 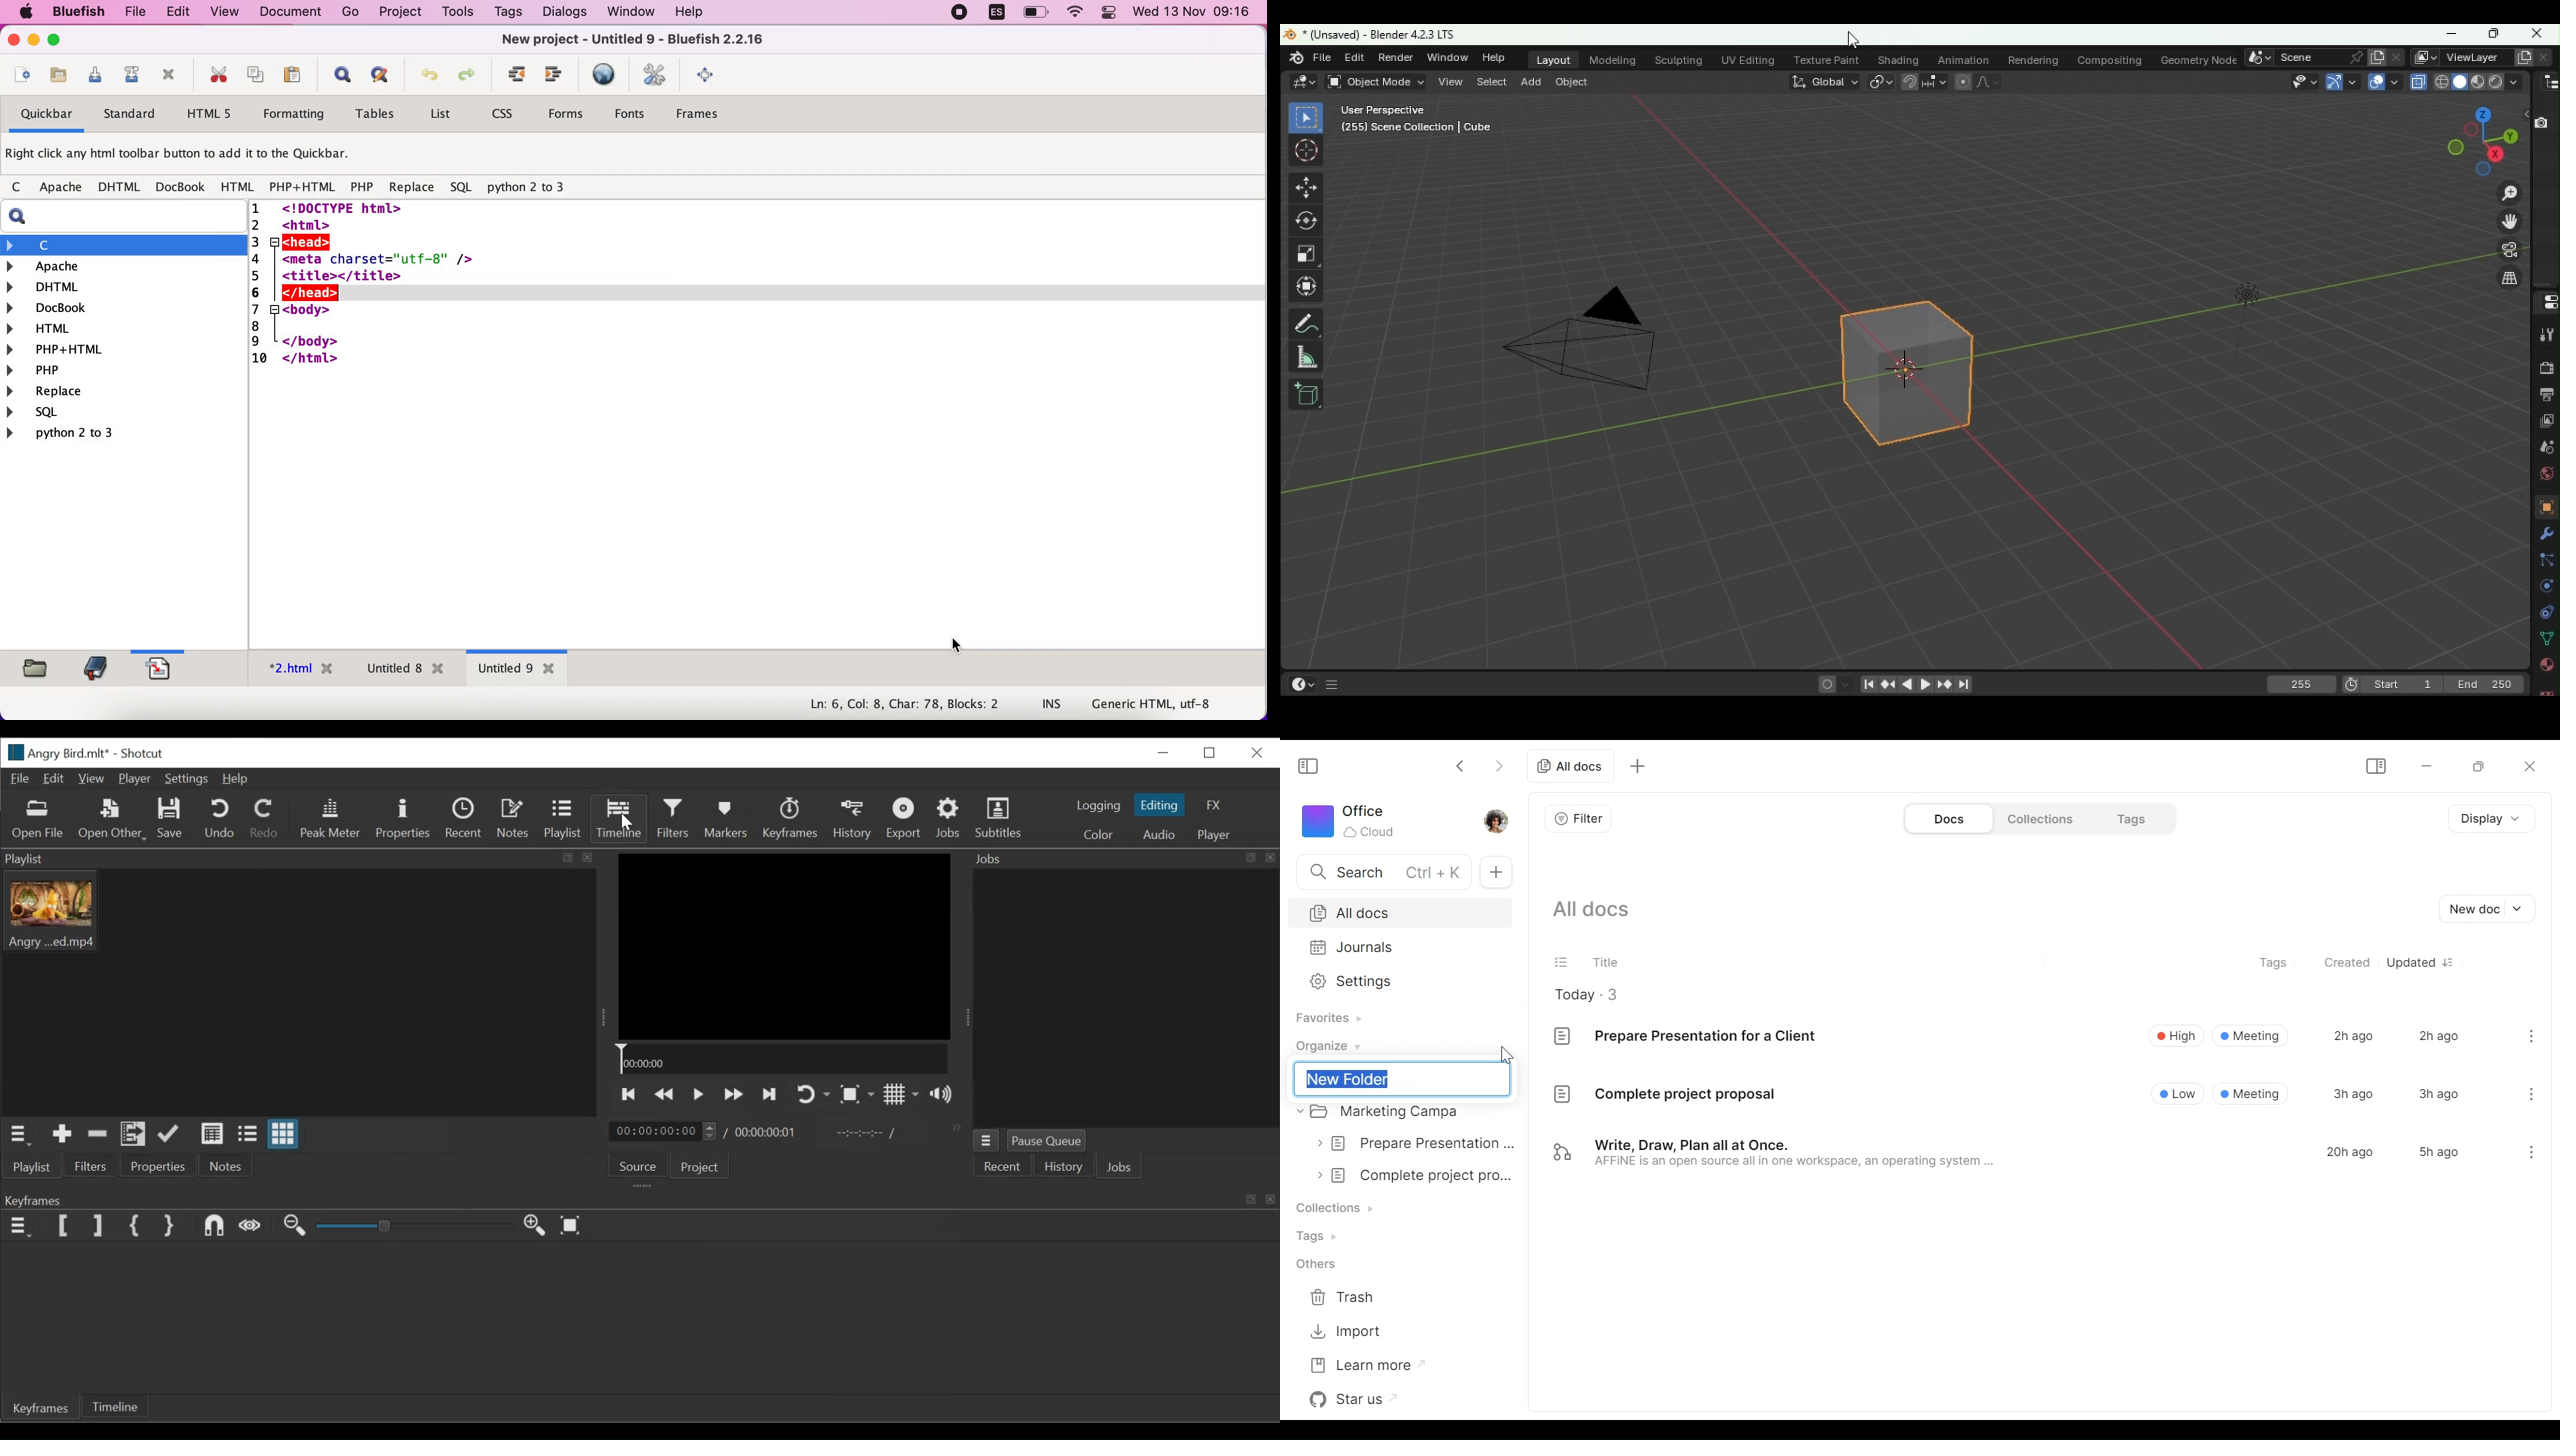 I want to click on Updated, so click(x=2411, y=962).